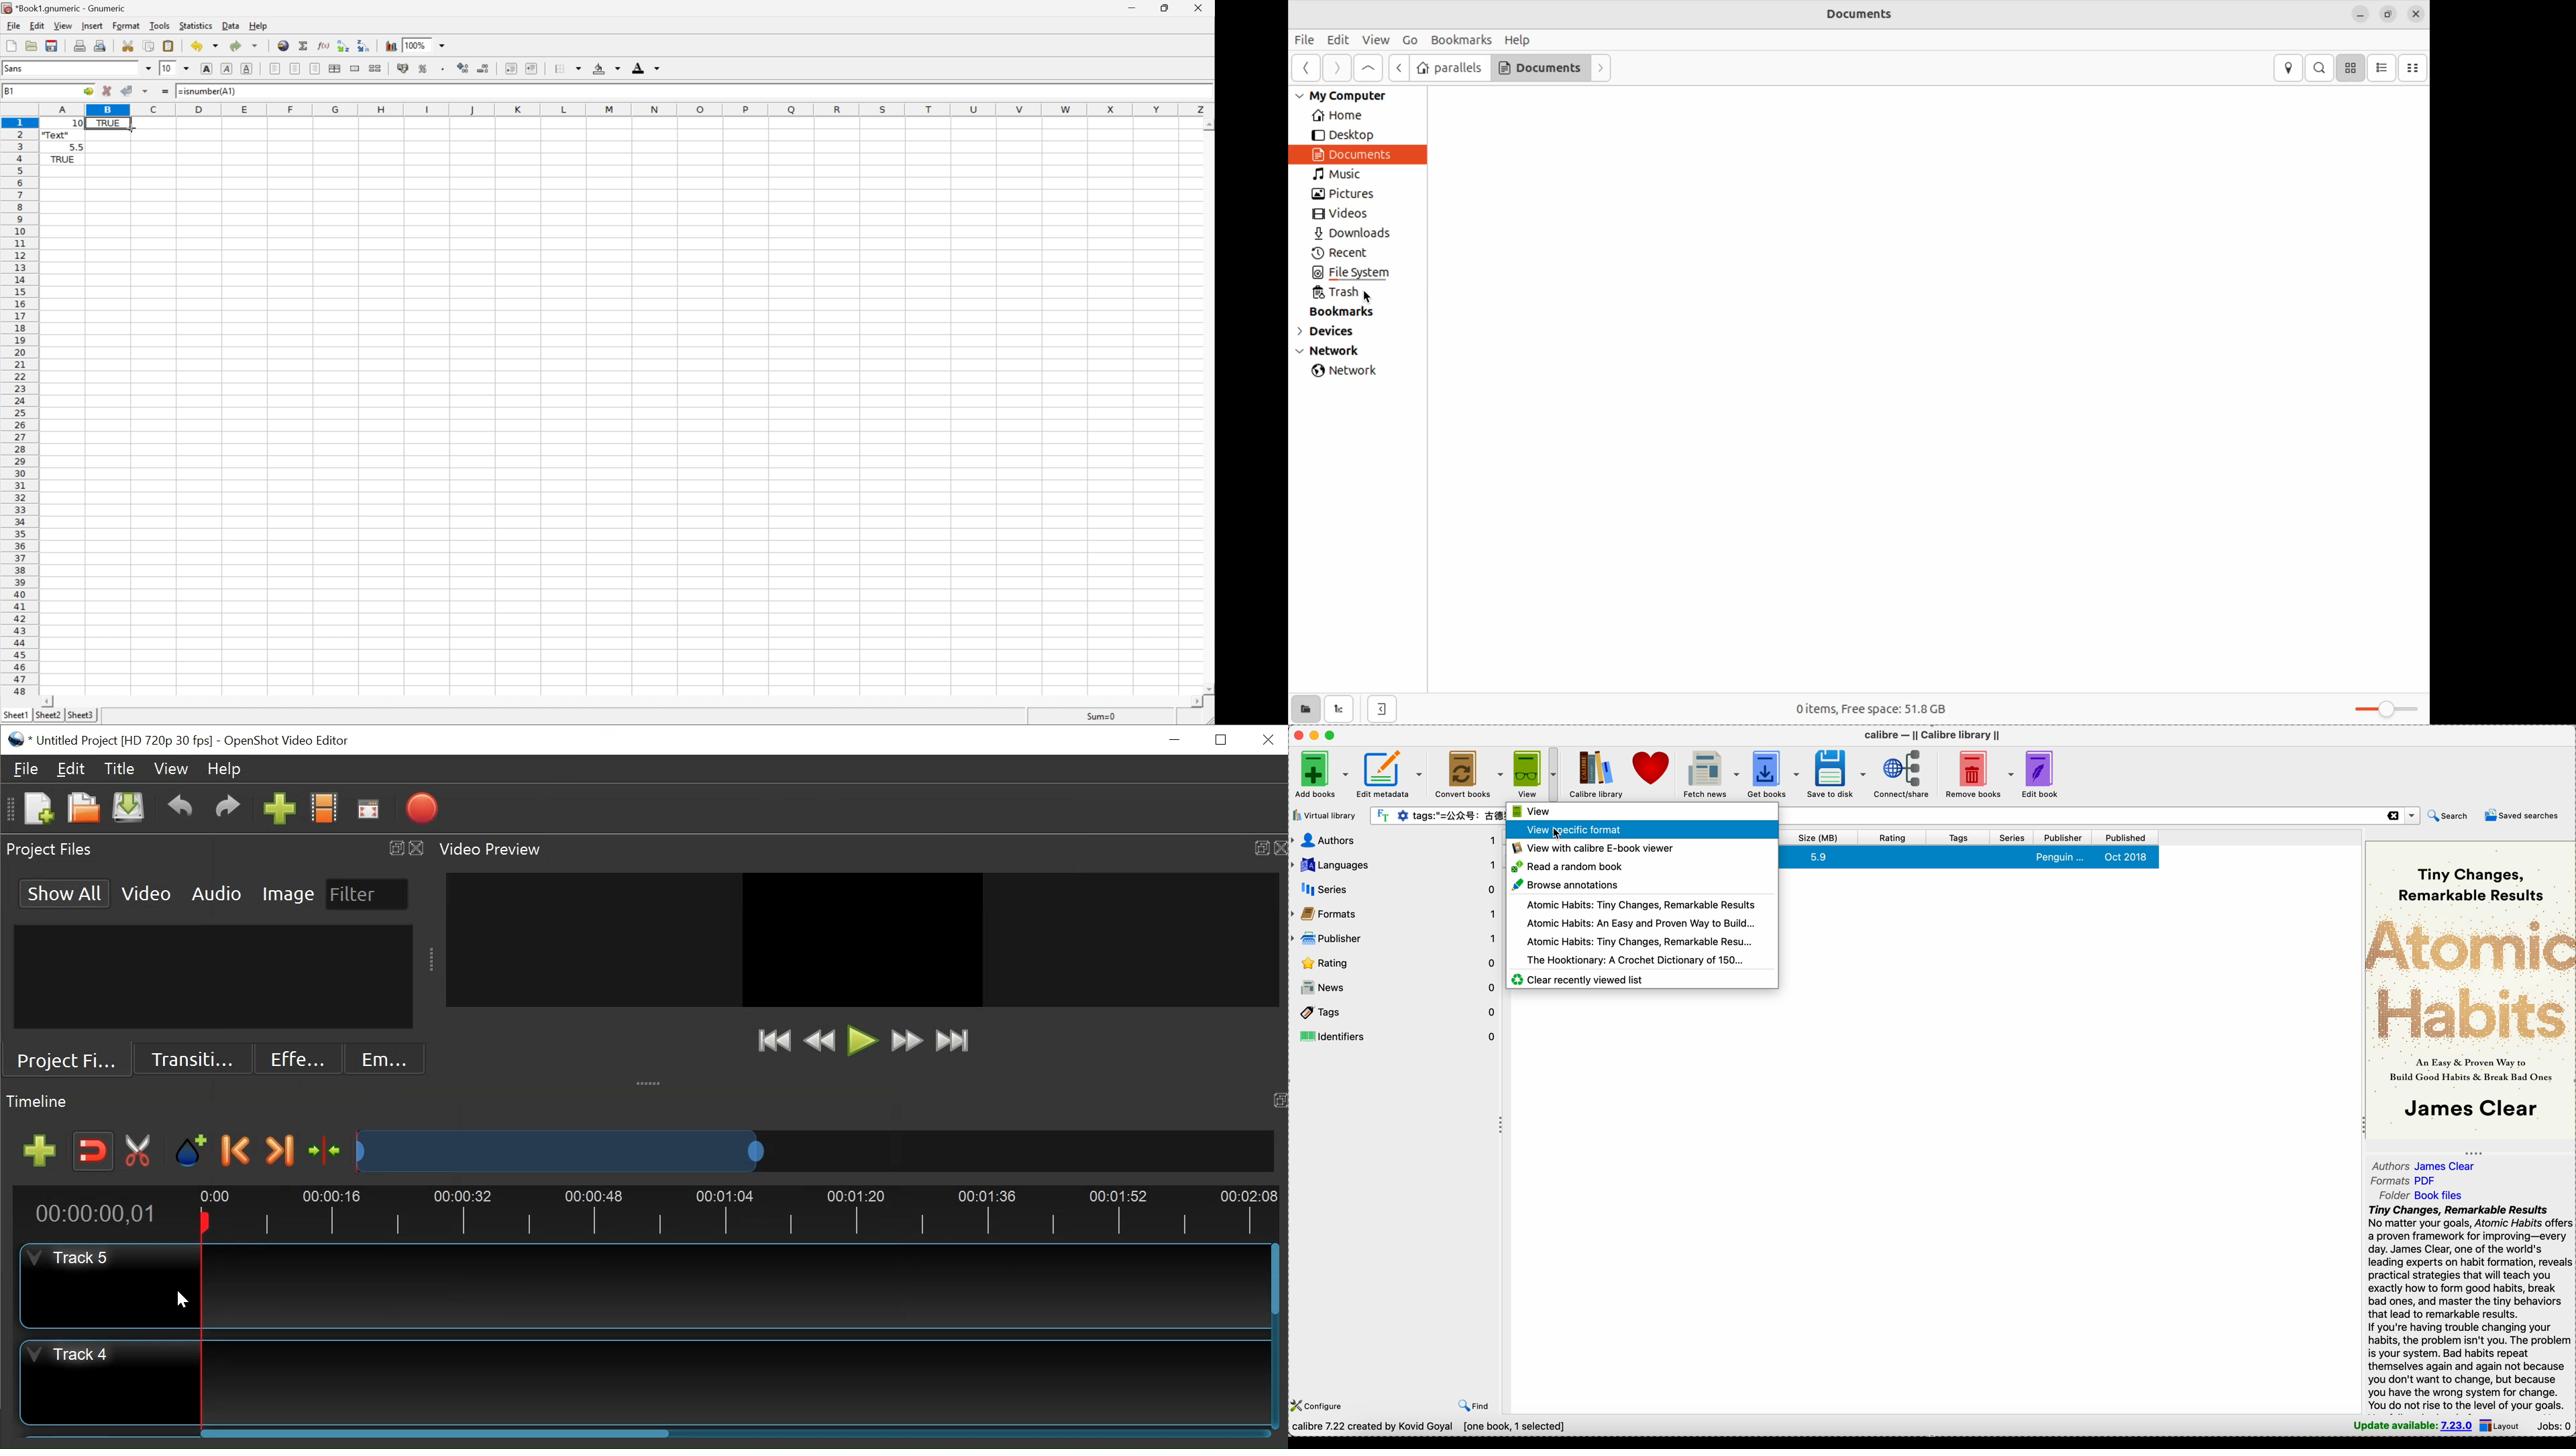  I want to click on Horizontal Scroll bar, so click(436, 1432).